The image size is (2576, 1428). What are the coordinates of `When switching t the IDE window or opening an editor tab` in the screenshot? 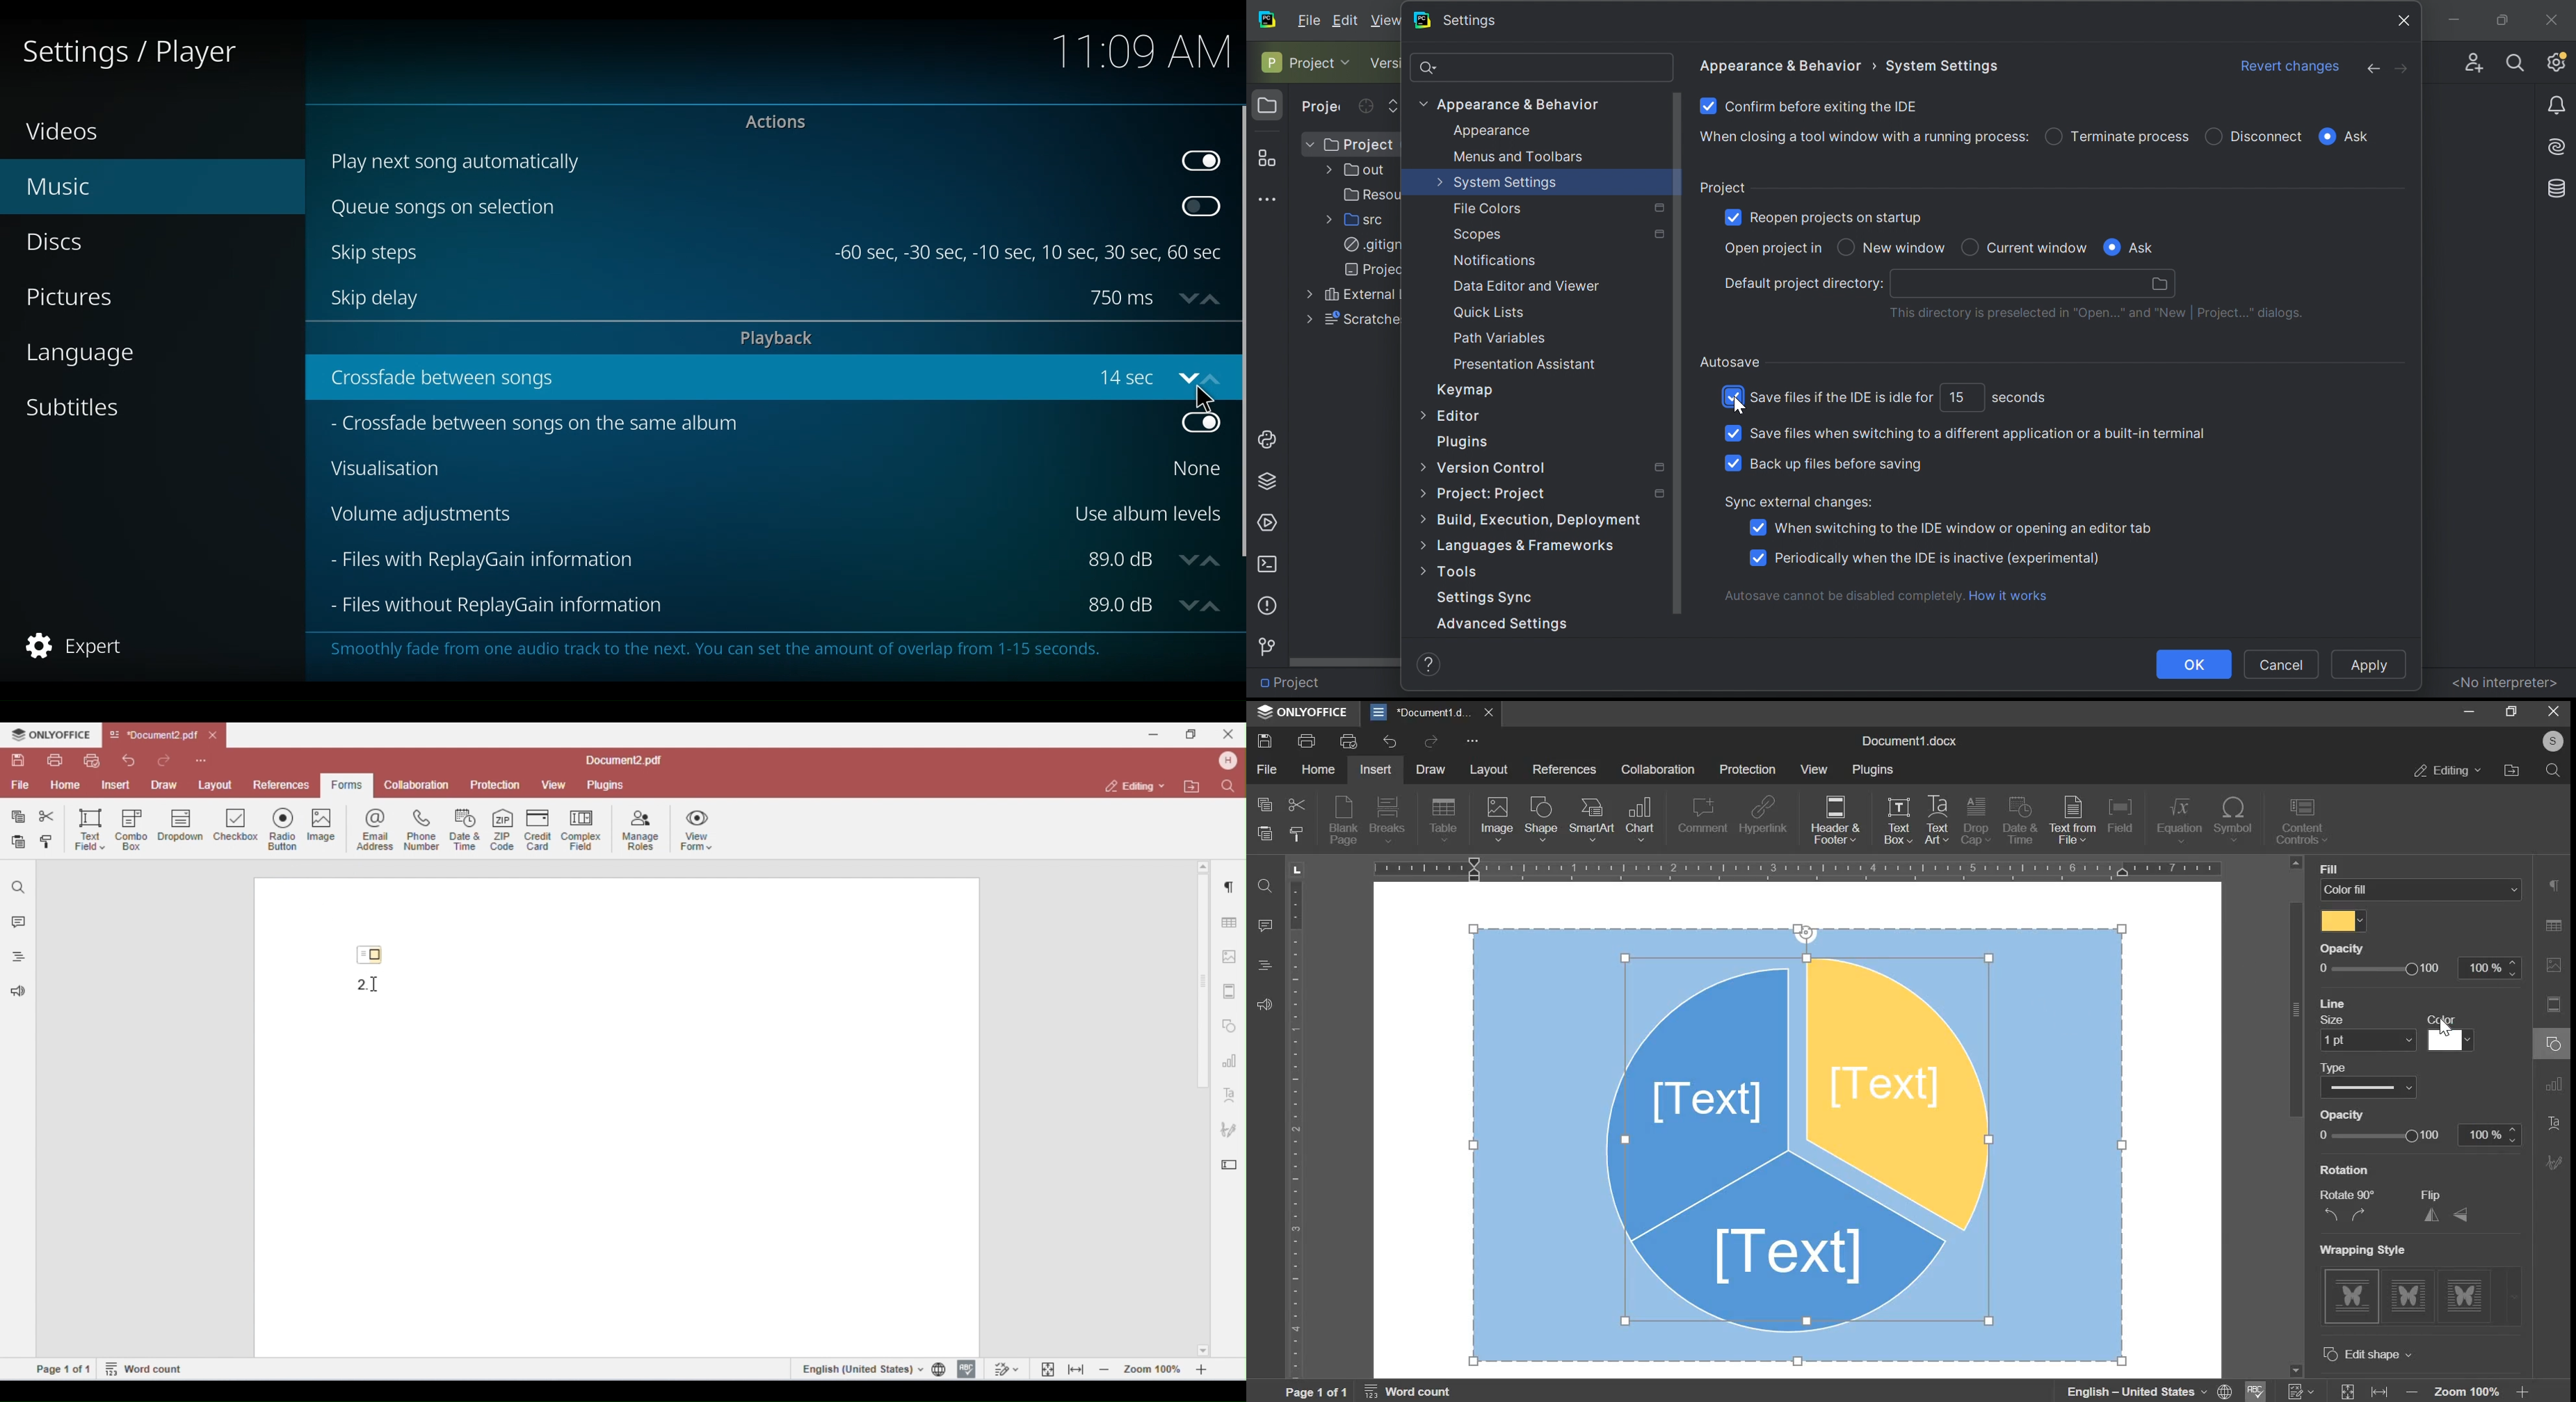 It's located at (1961, 528).